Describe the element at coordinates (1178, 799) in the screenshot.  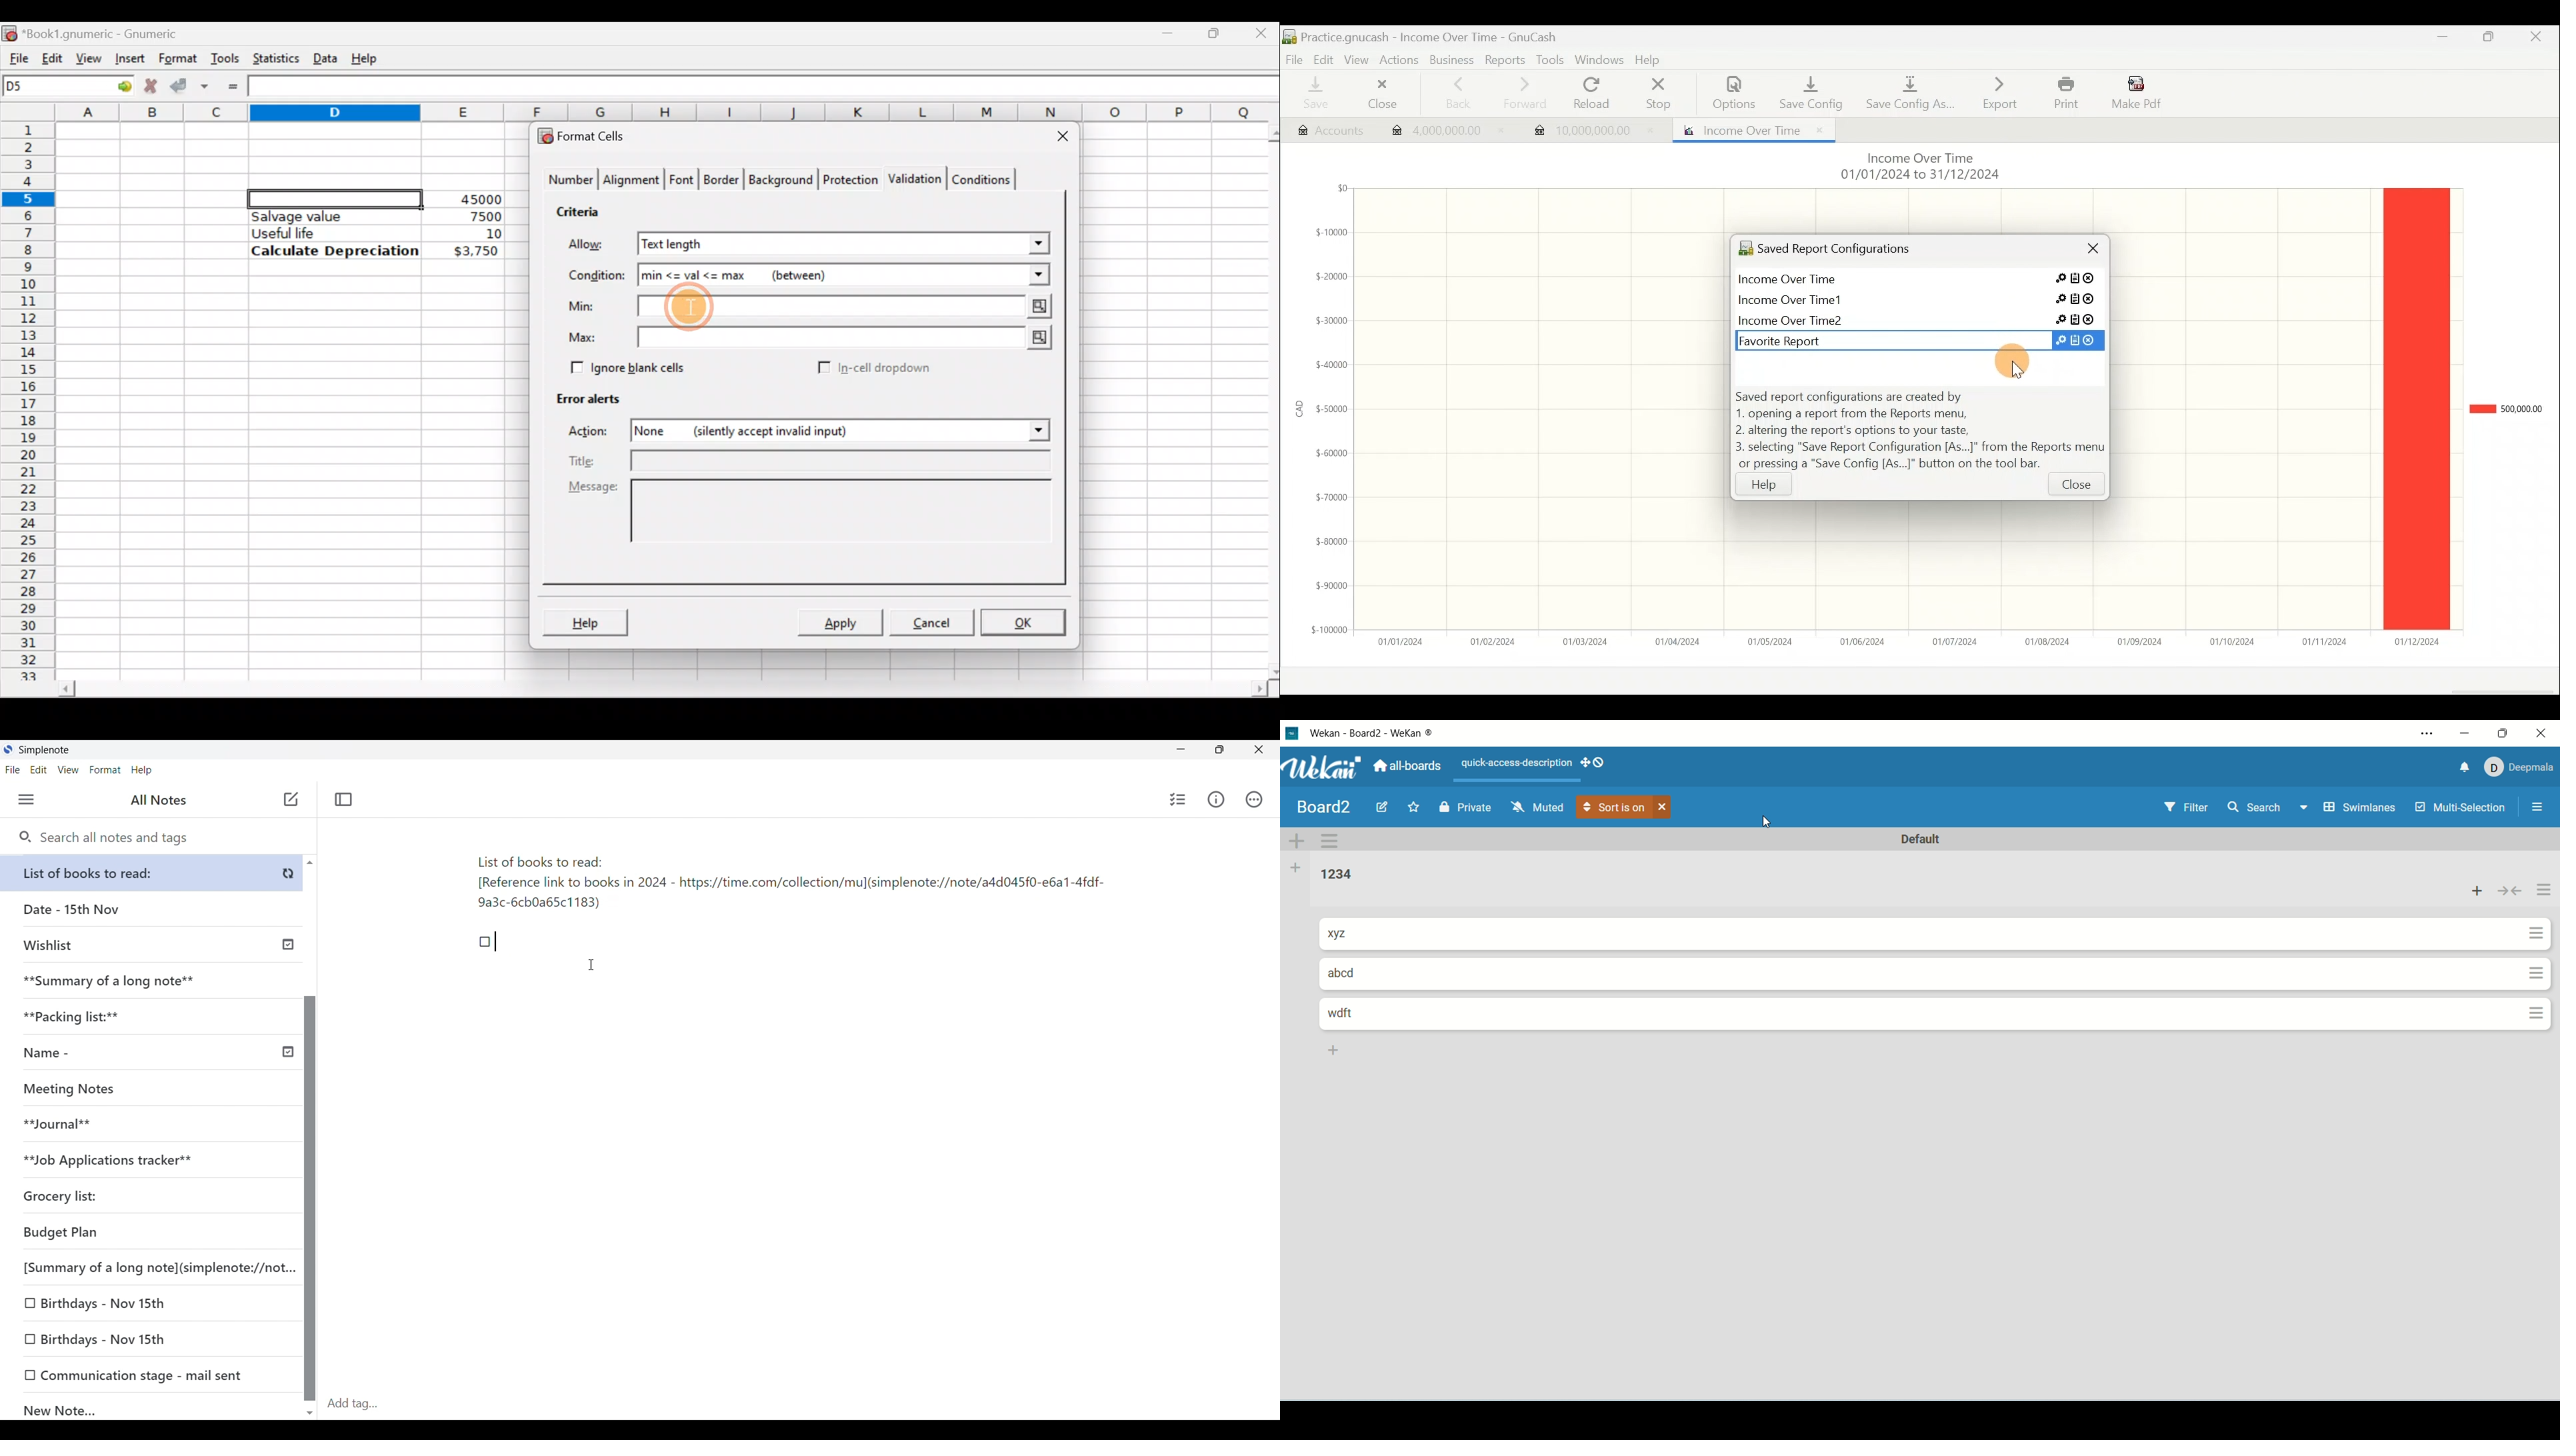
I see `Insert checklist` at that location.